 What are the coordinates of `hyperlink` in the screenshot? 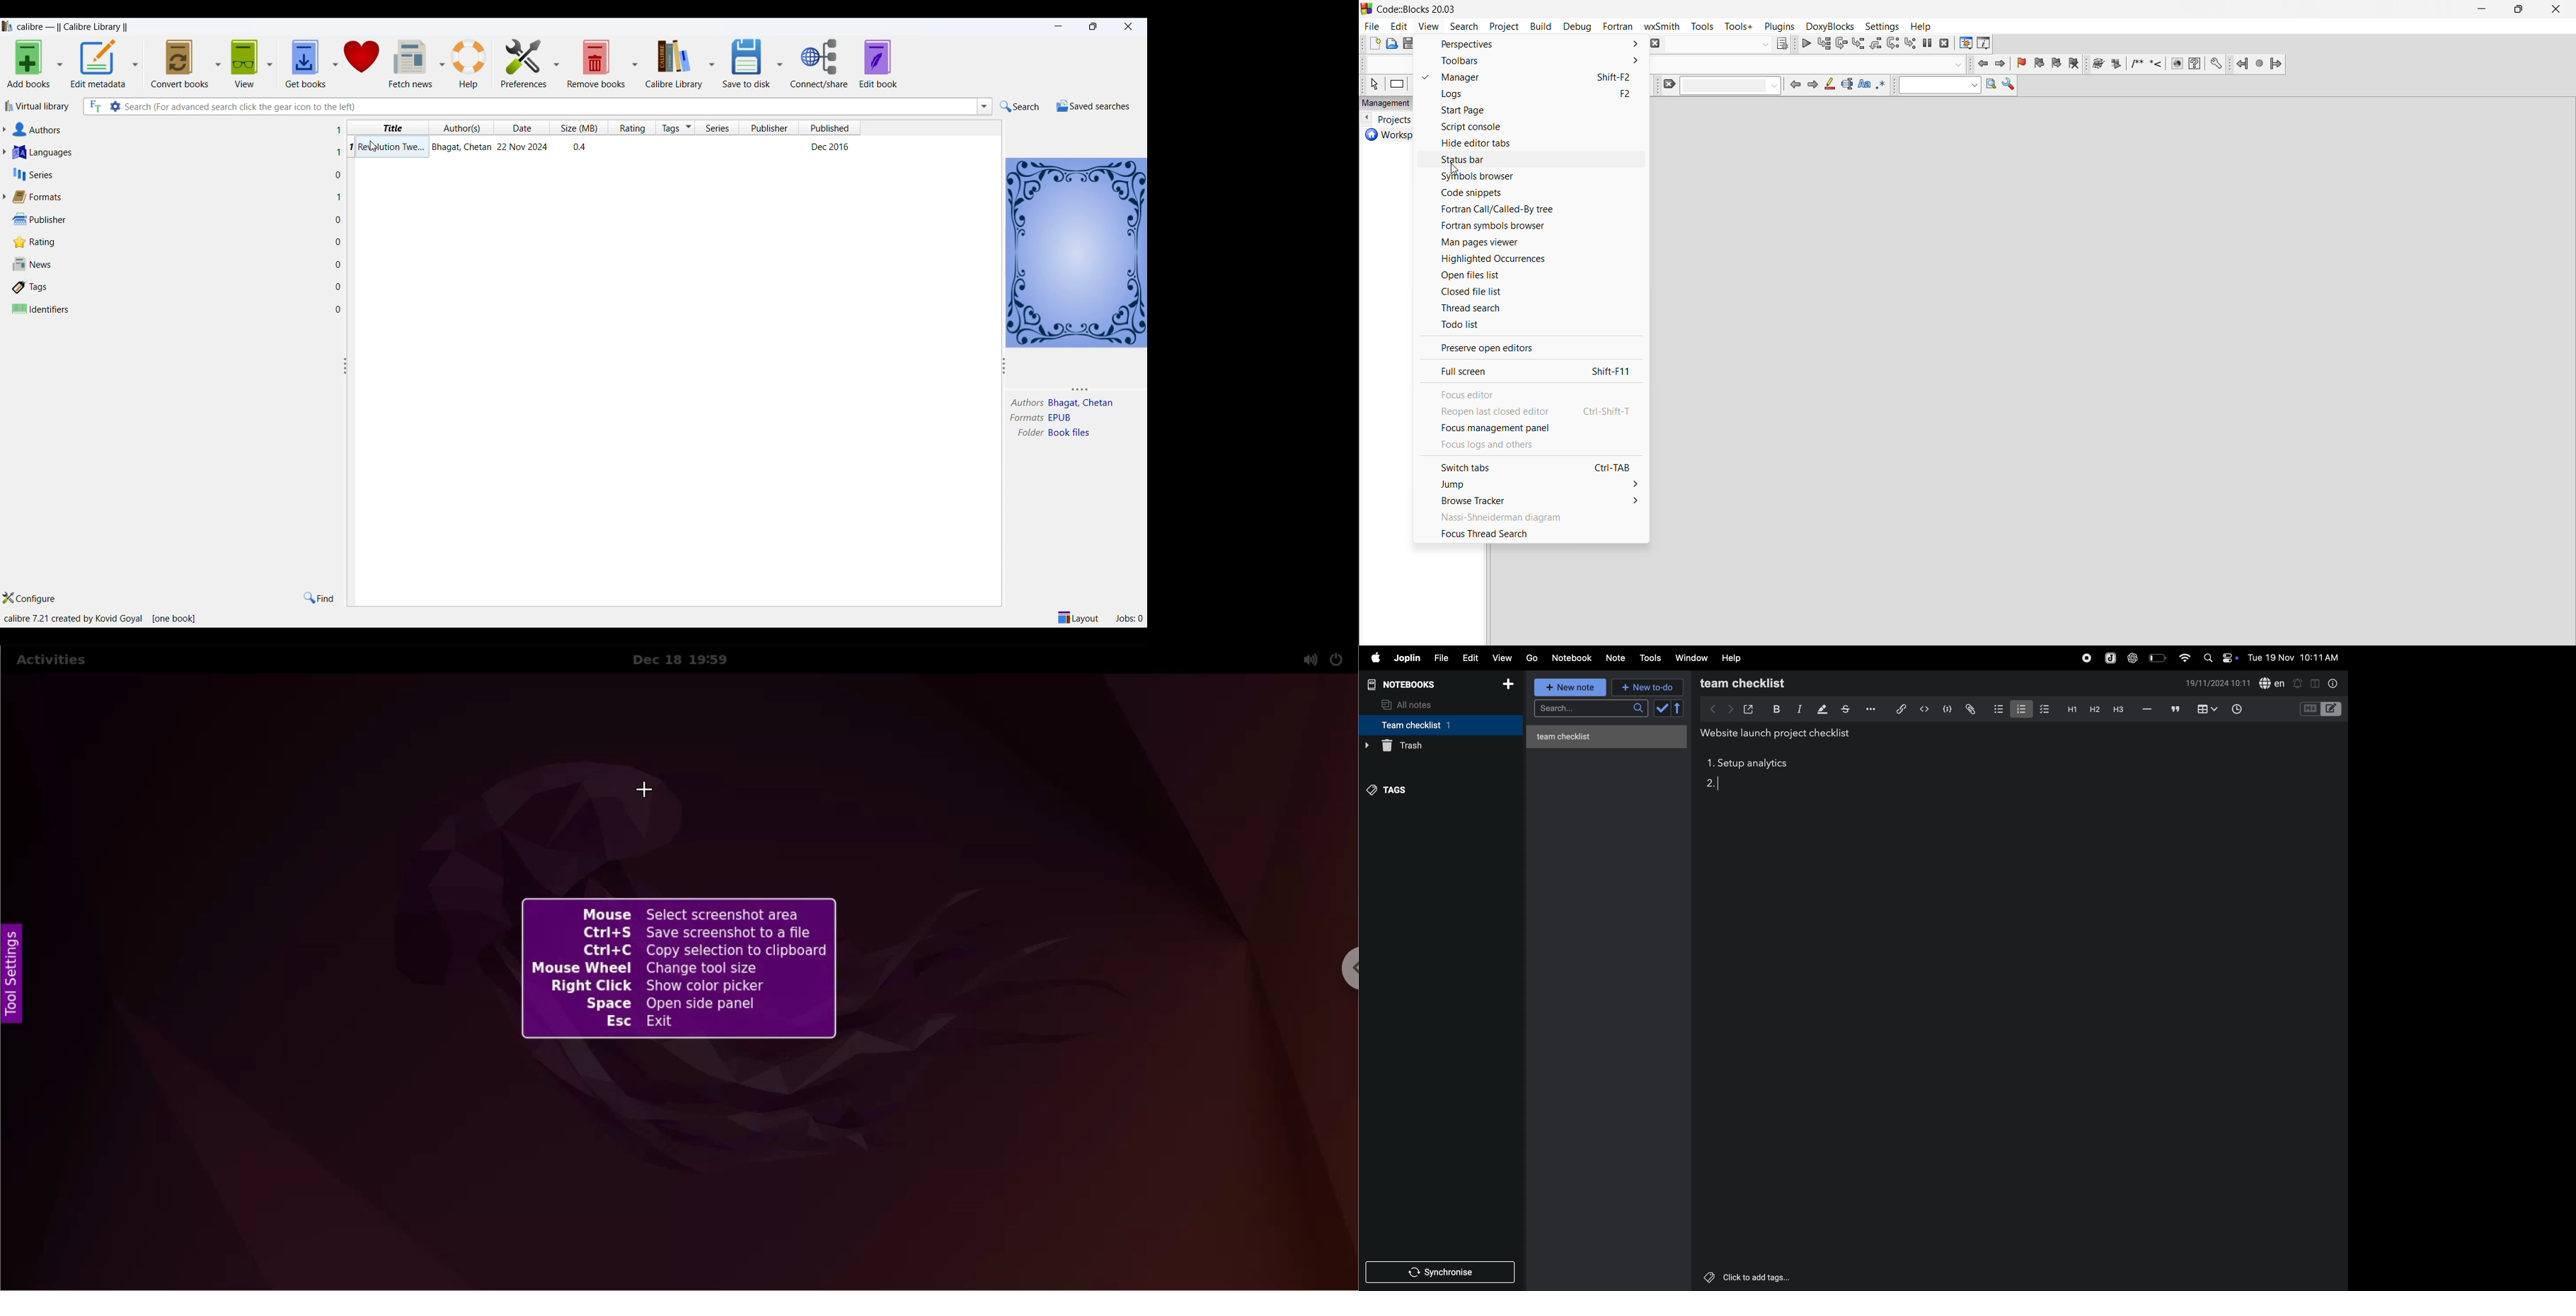 It's located at (1898, 708).